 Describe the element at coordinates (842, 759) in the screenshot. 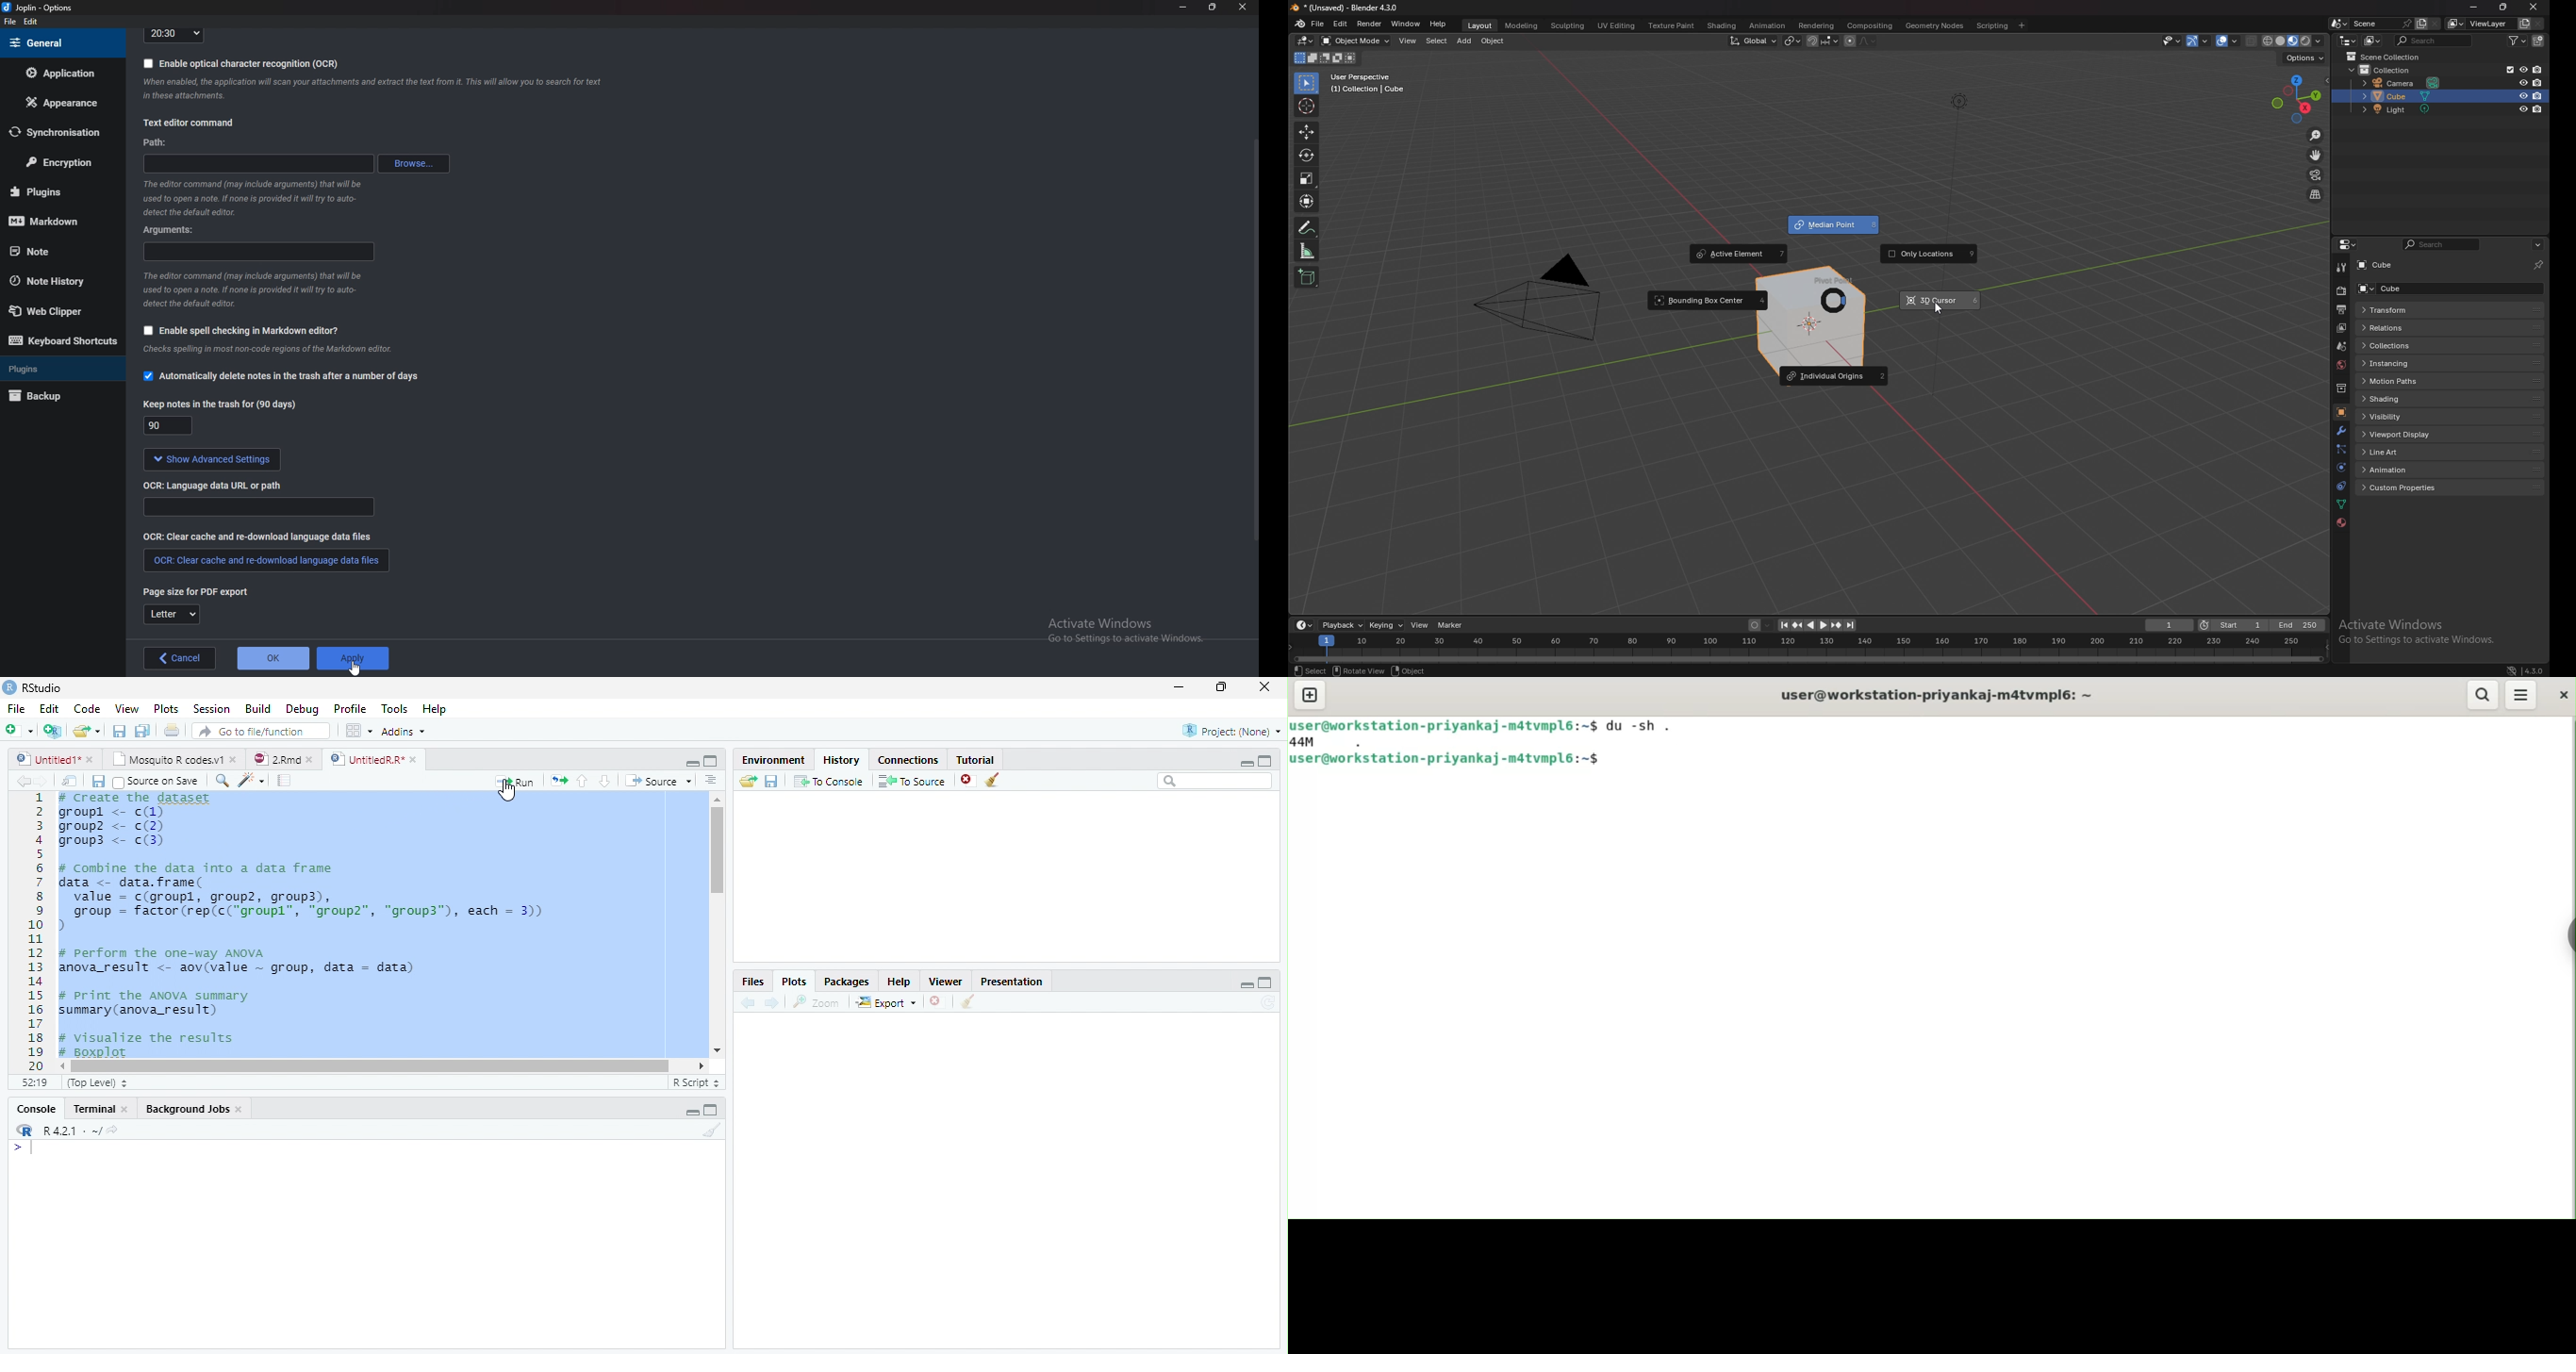

I see `History` at that location.